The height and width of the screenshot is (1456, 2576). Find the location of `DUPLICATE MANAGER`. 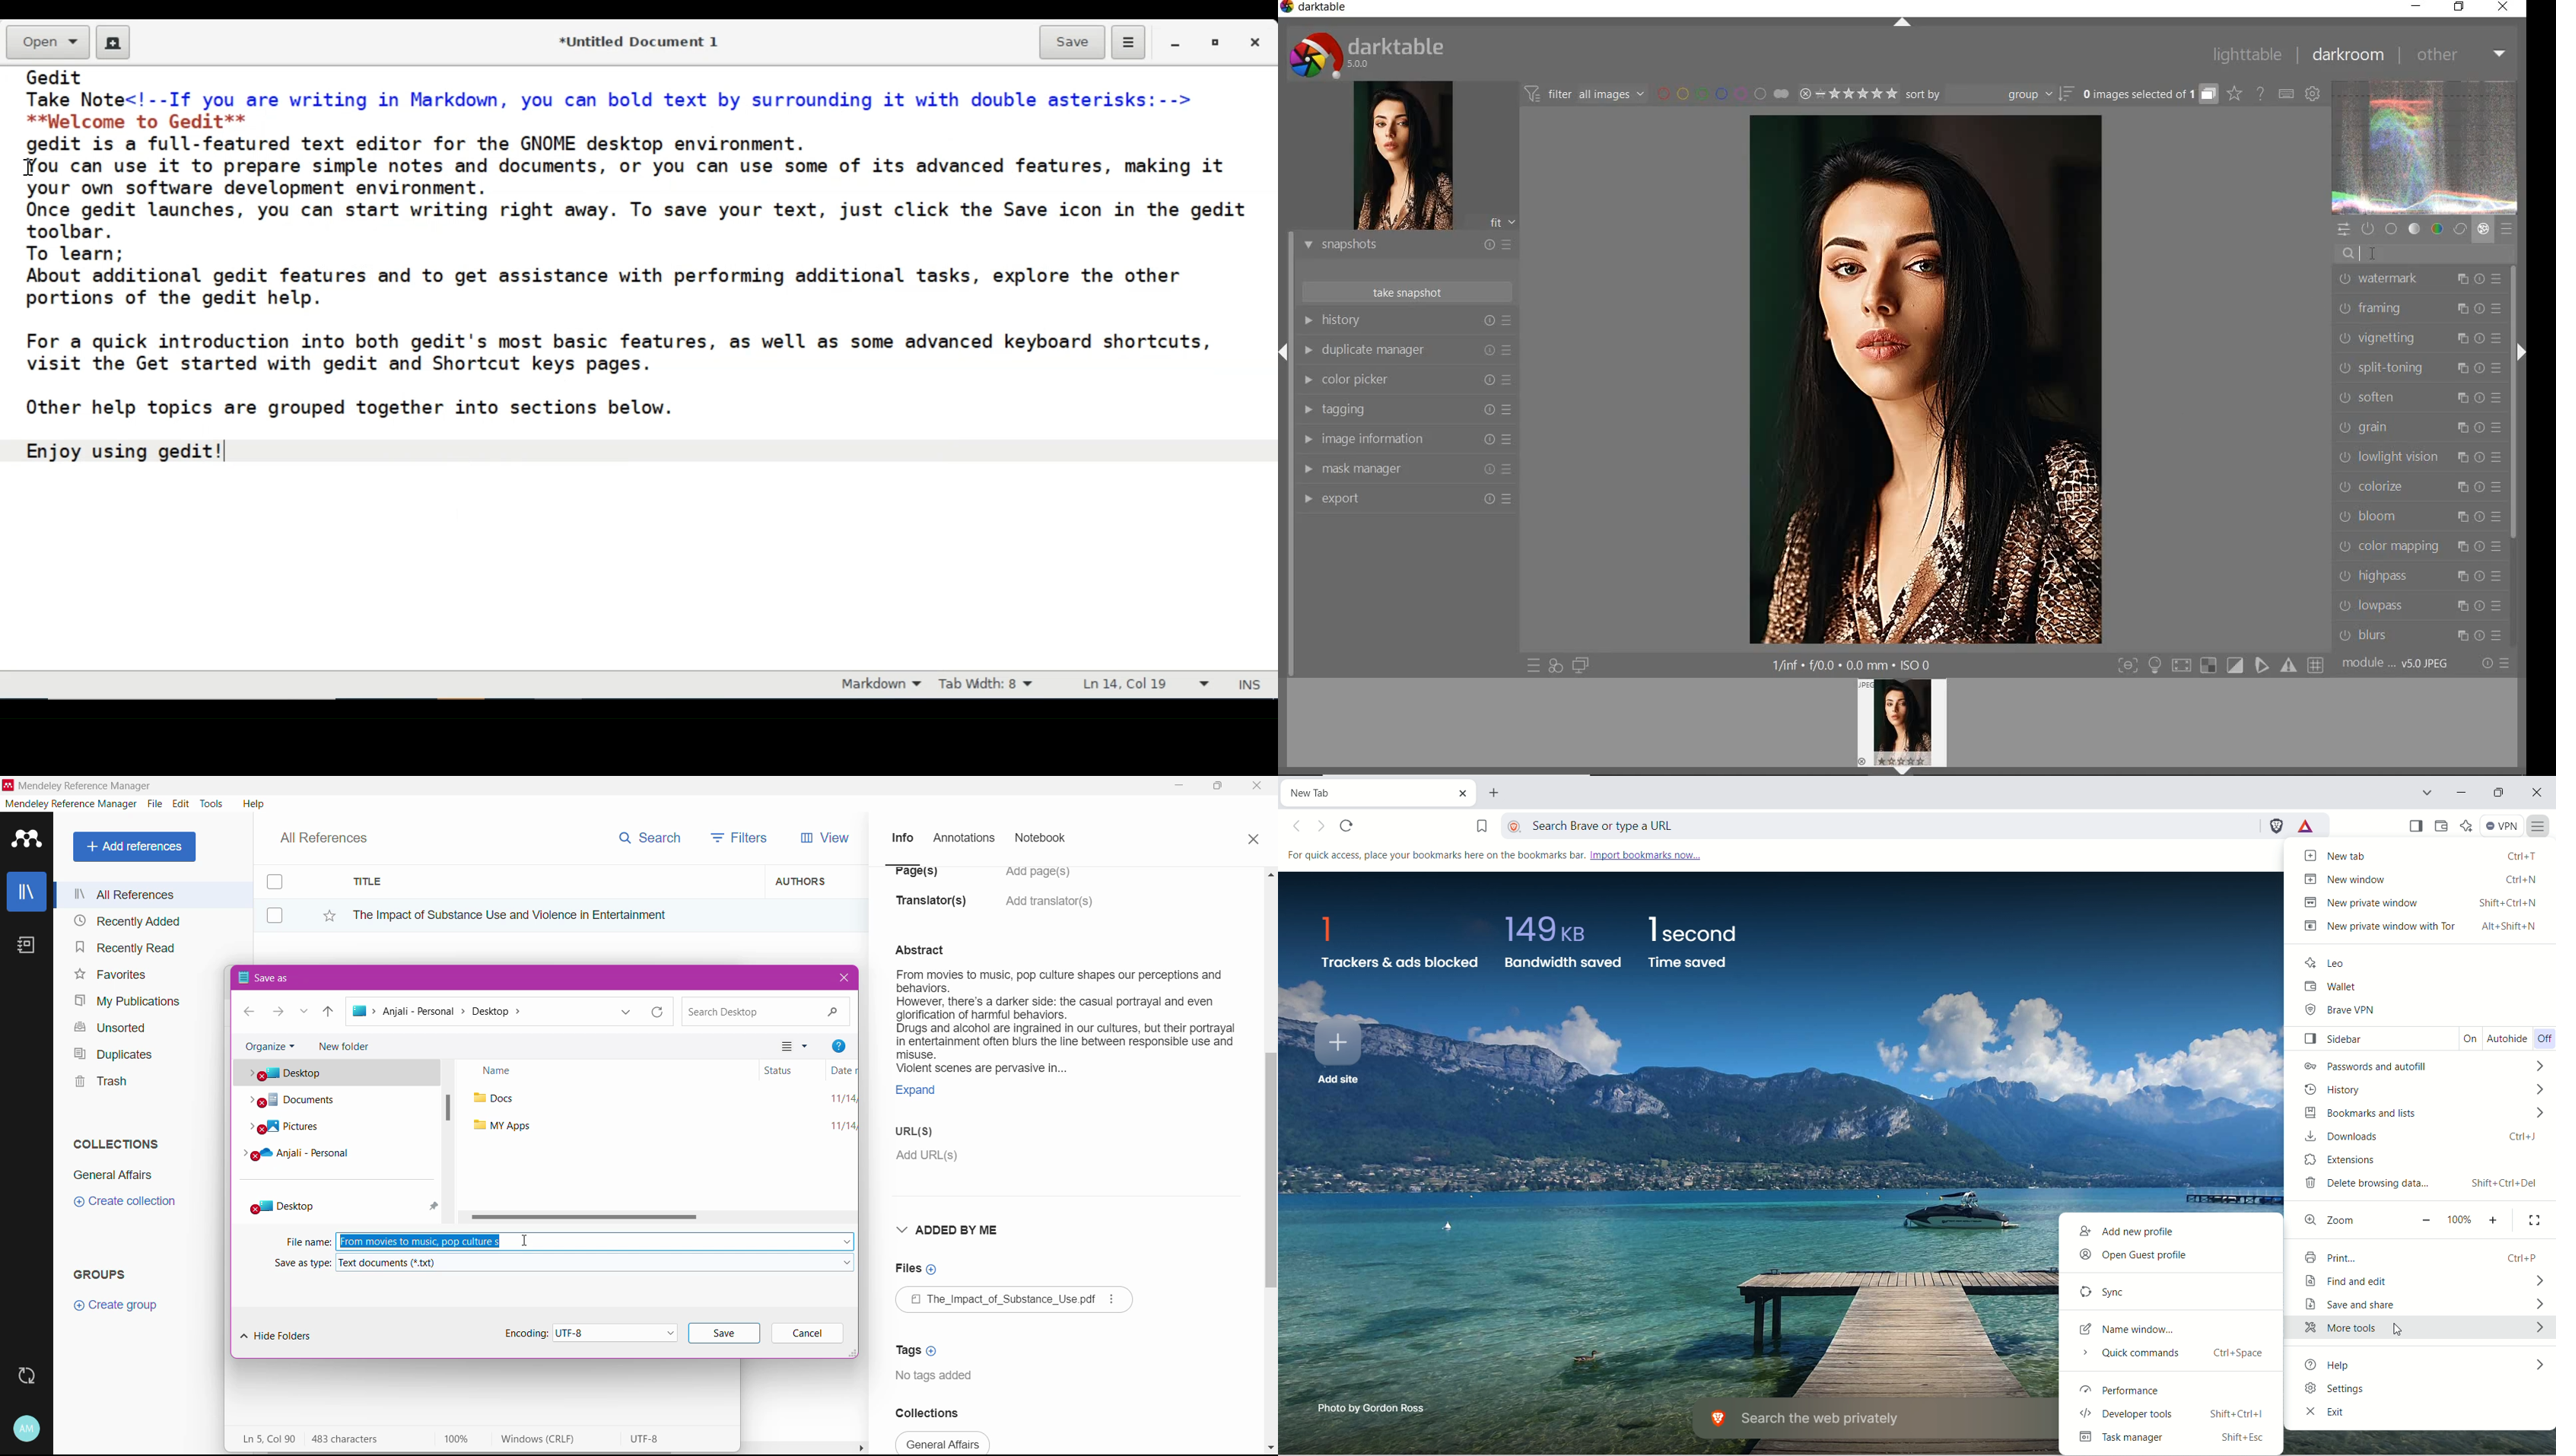

DUPLICATE MANAGER is located at coordinates (1409, 352).